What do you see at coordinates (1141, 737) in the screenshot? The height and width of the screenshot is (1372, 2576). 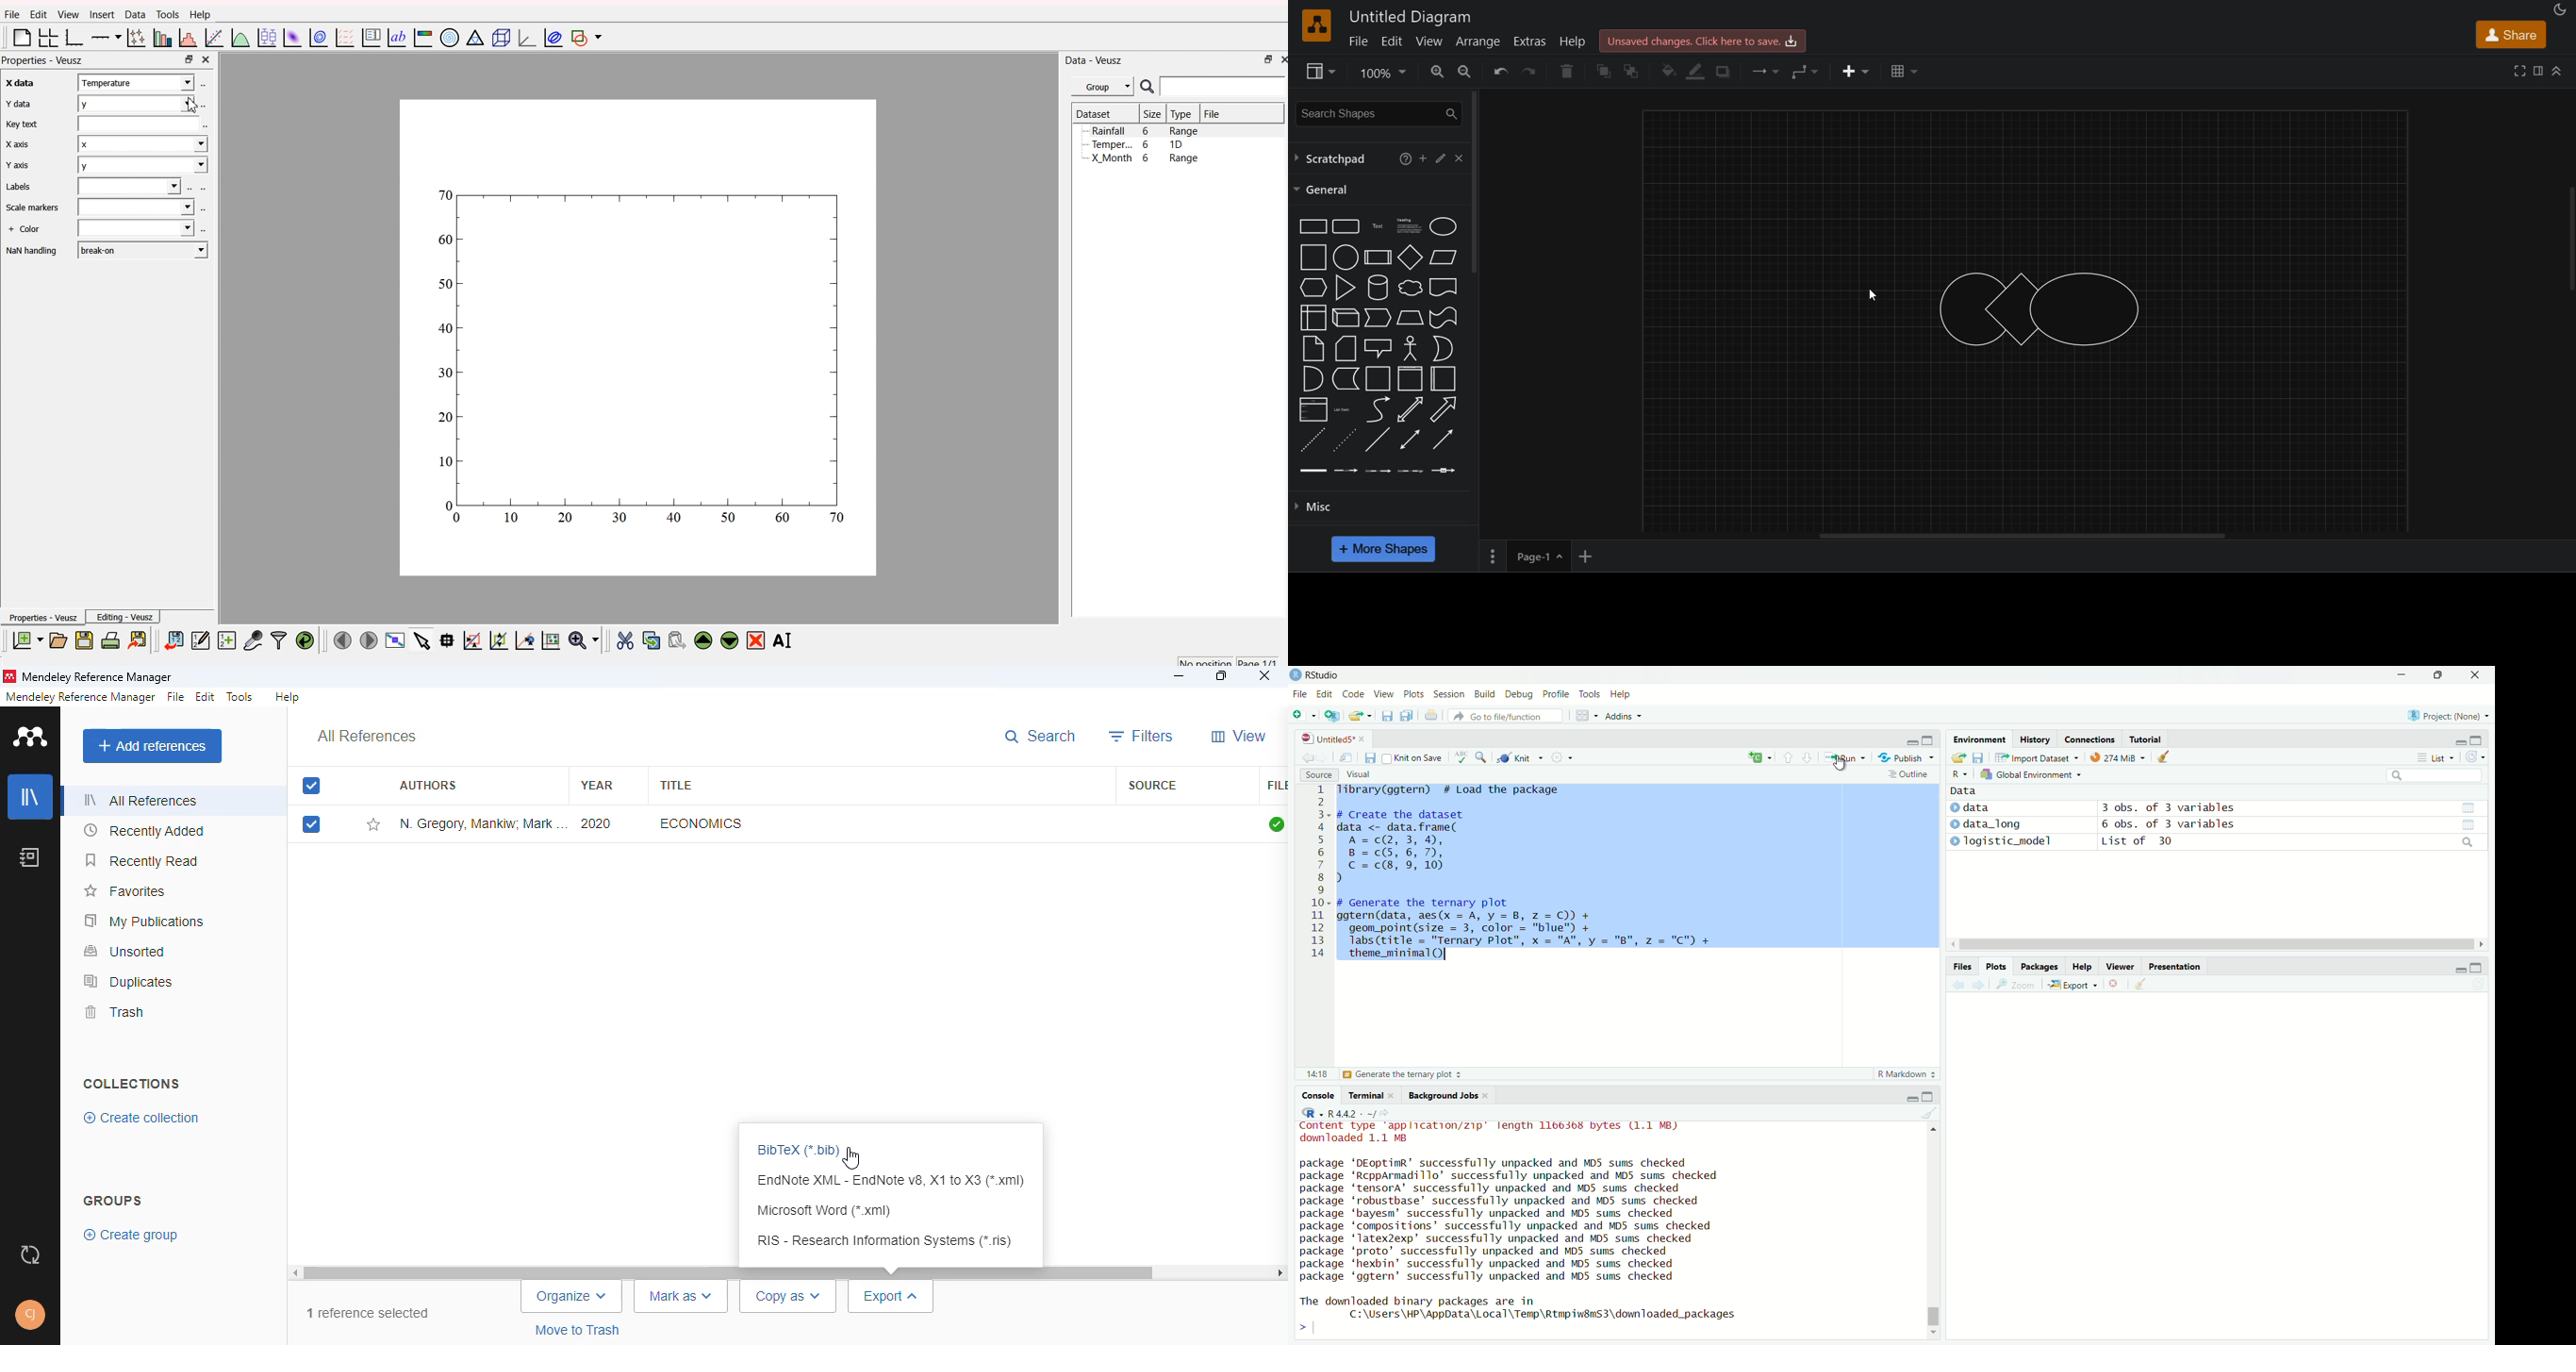 I see `filters` at bounding box center [1141, 737].